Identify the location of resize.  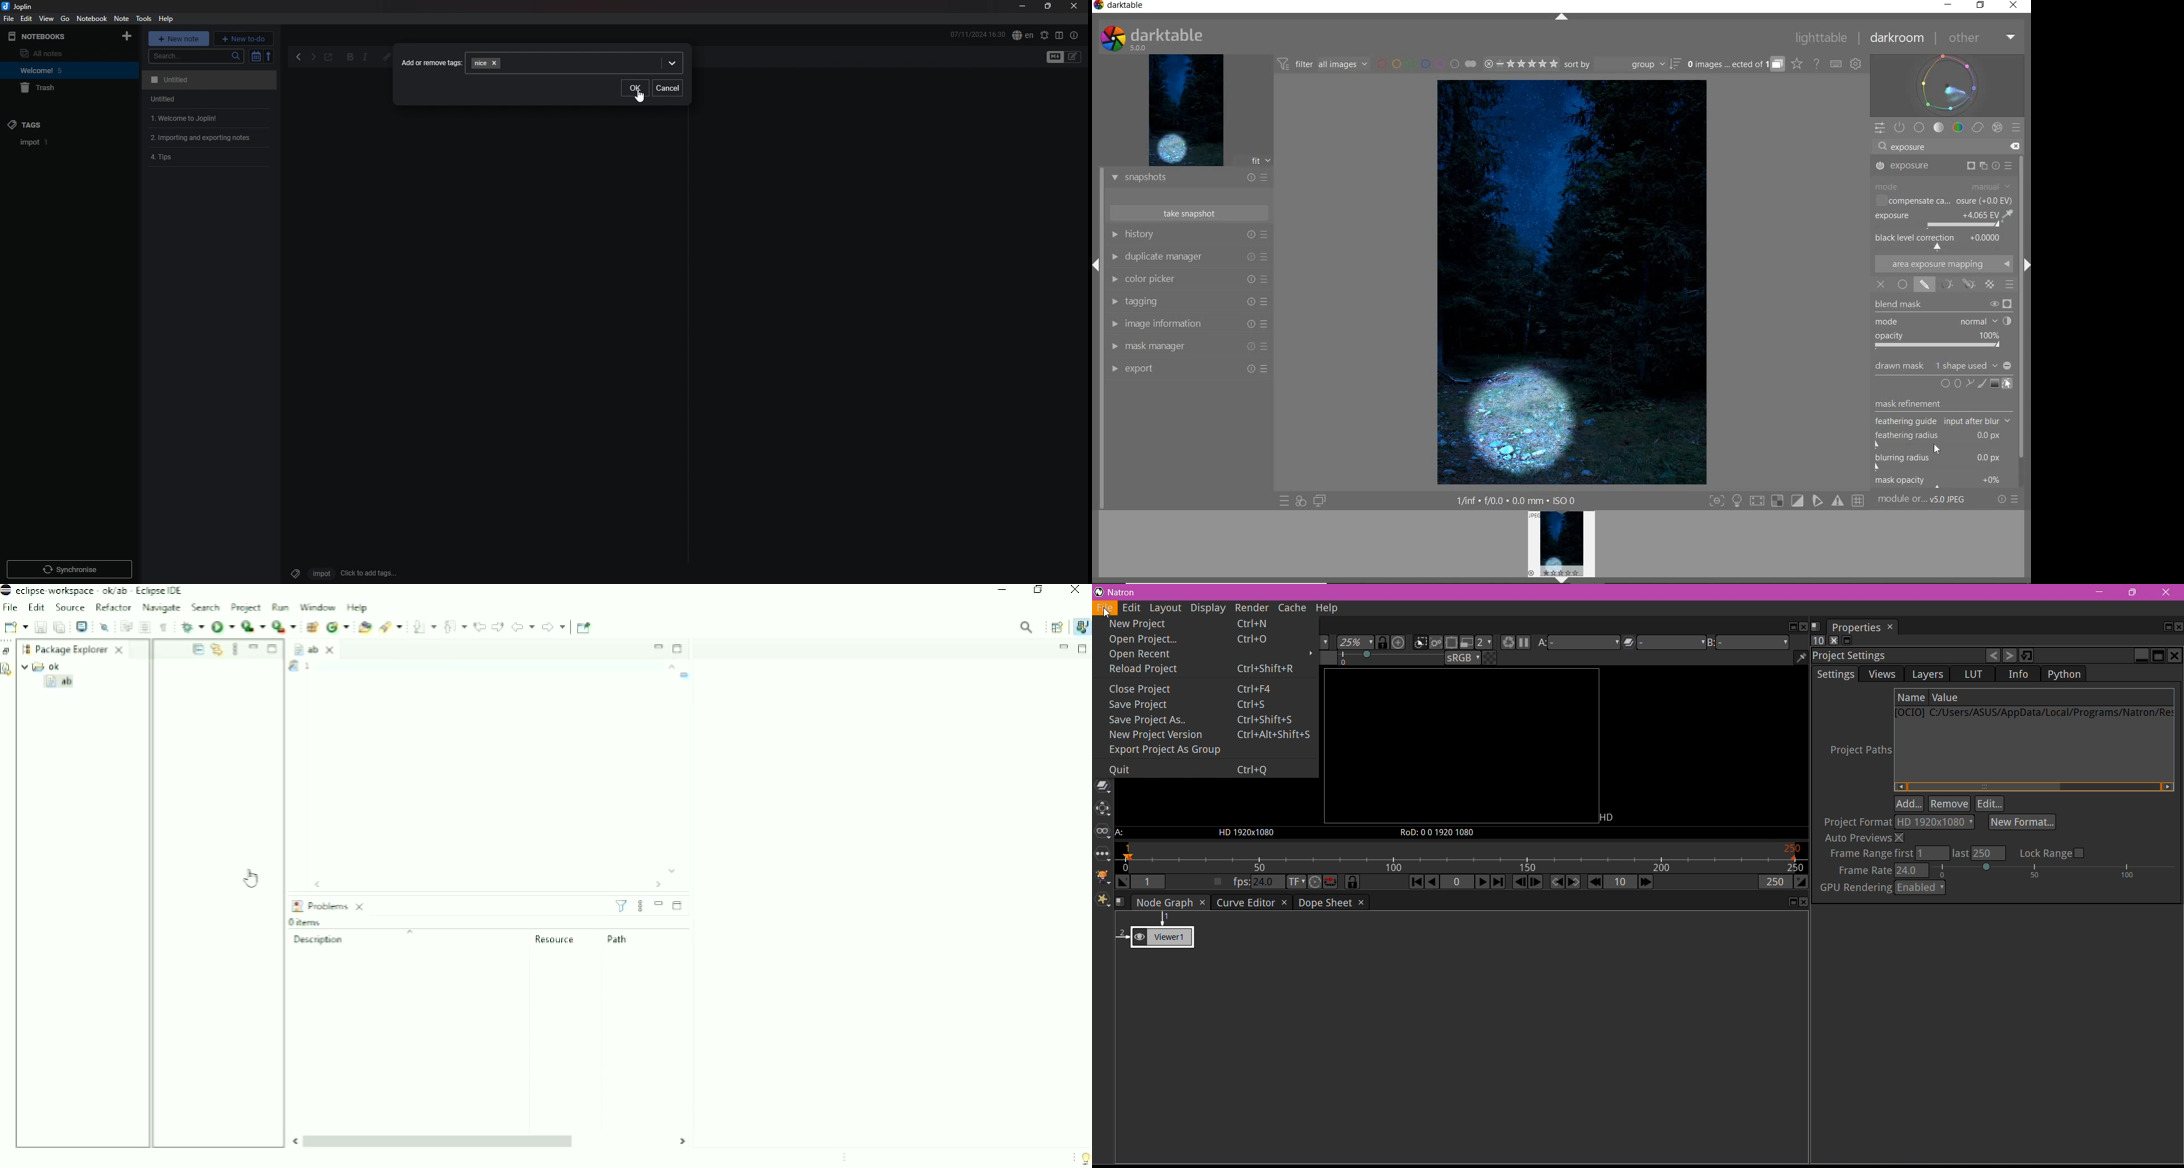
(1048, 7).